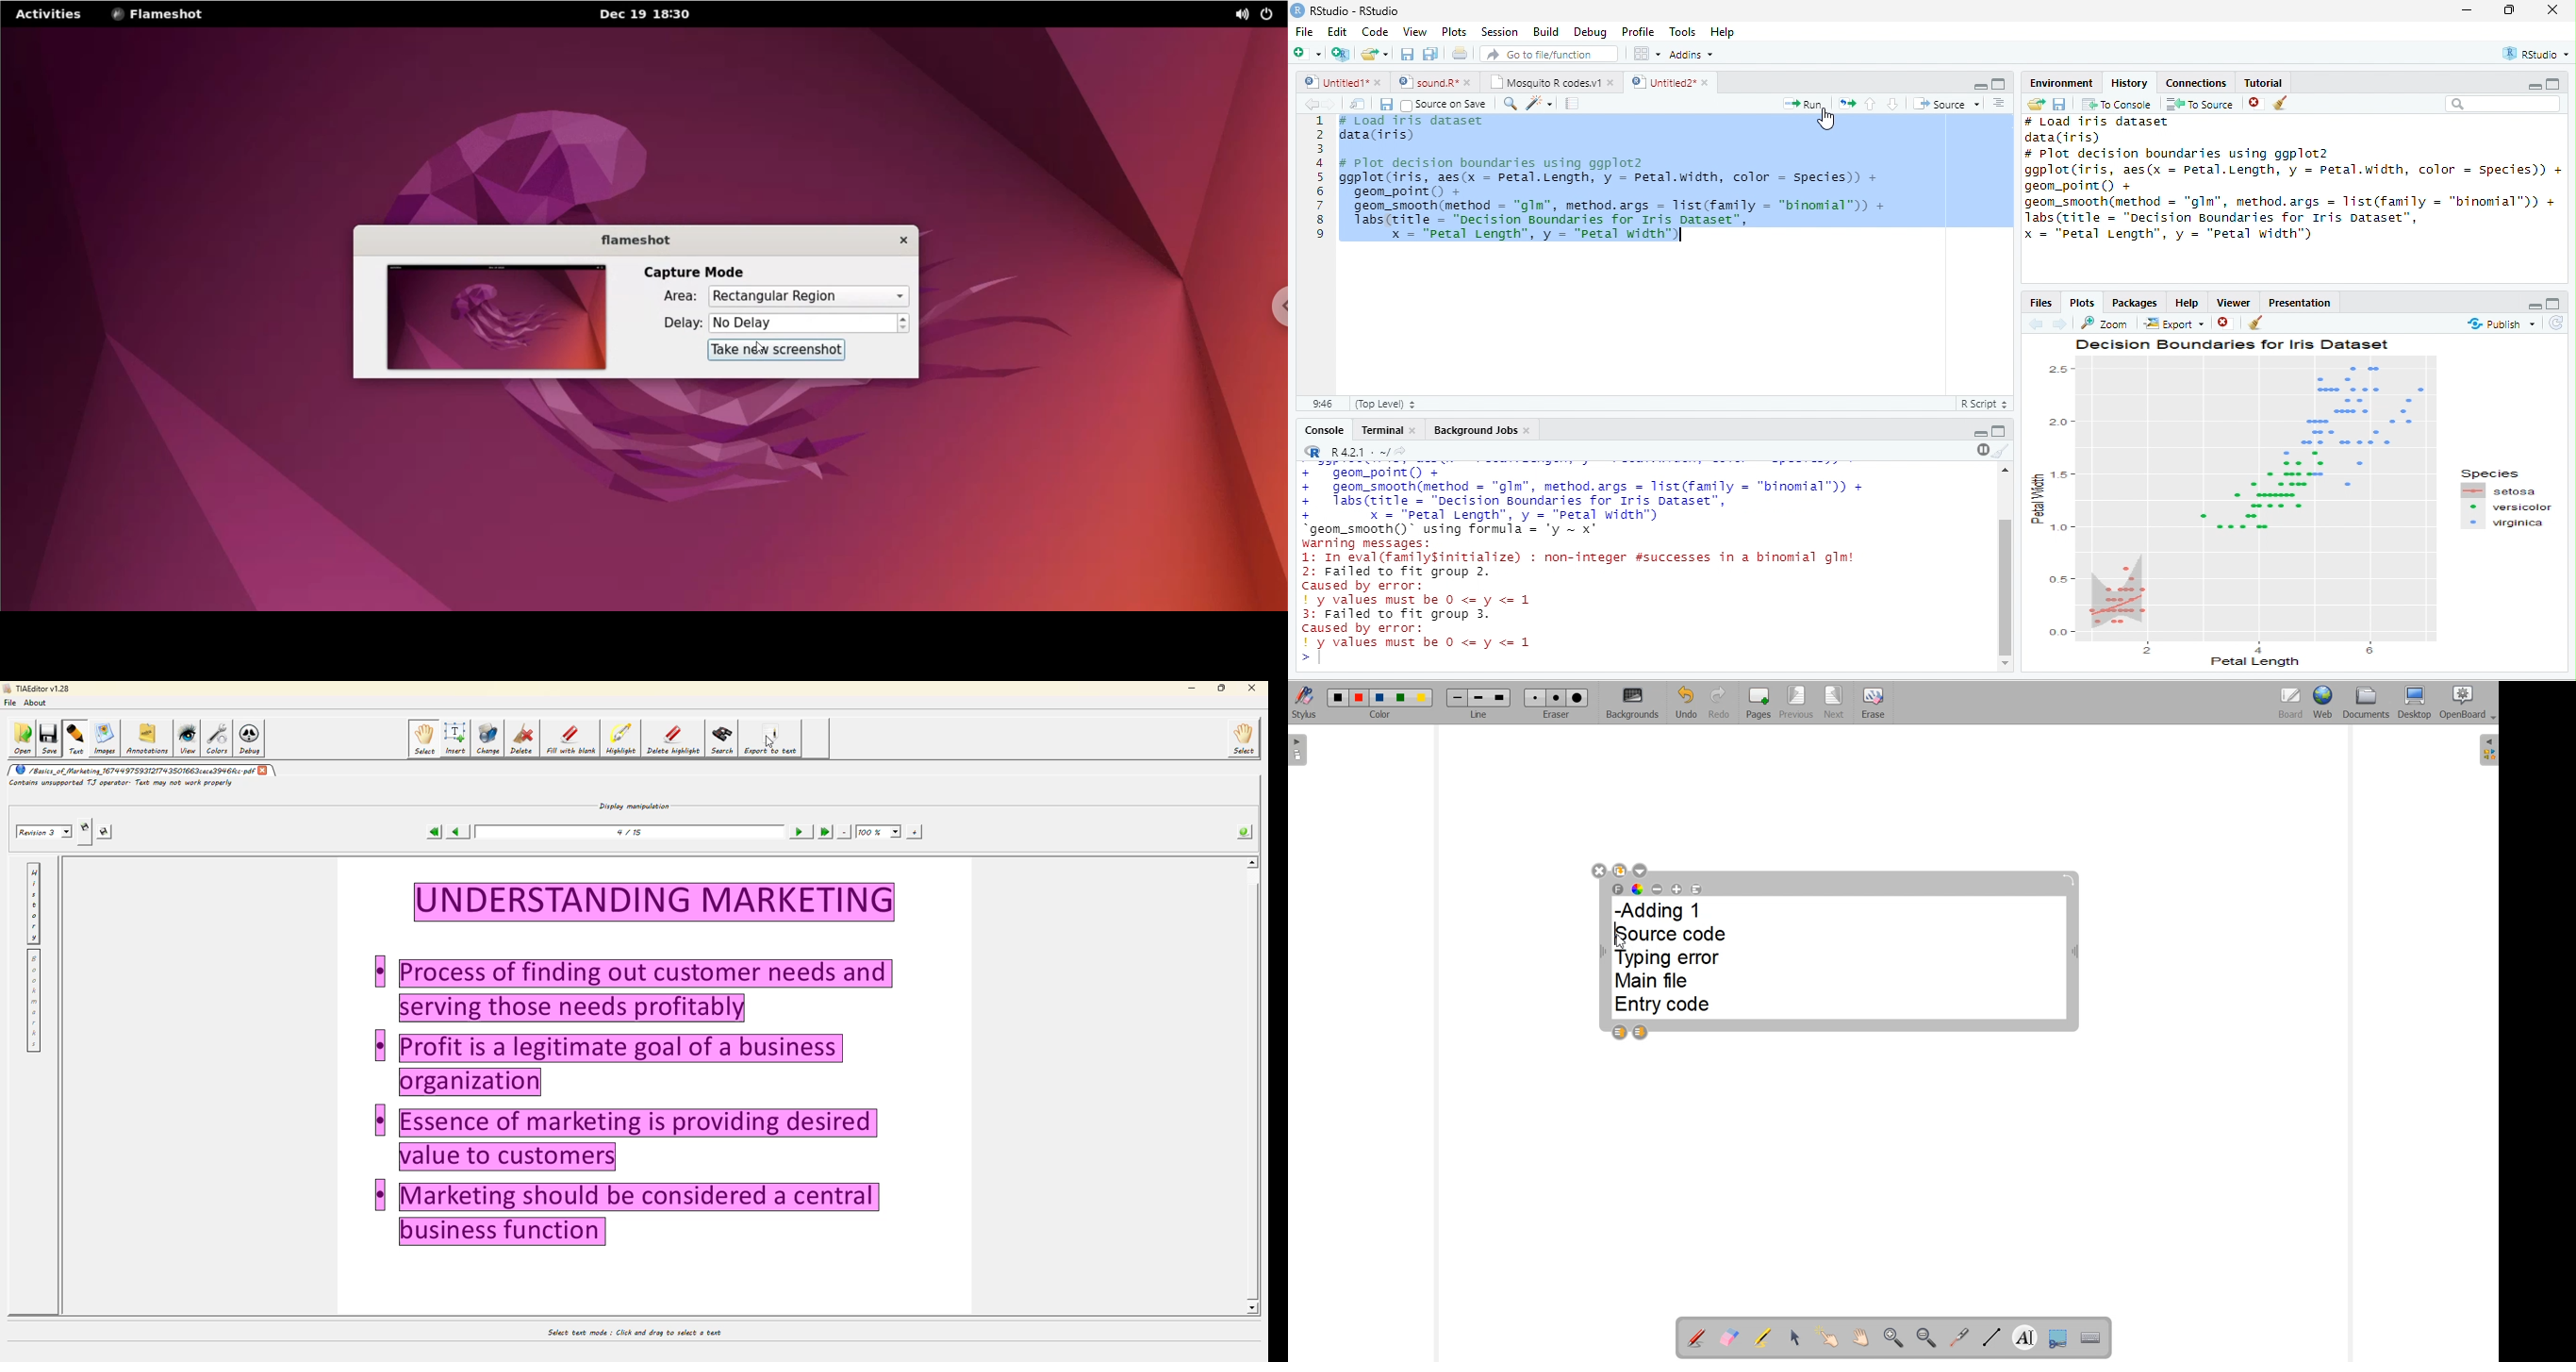  I want to click on cursor, so click(1826, 120).